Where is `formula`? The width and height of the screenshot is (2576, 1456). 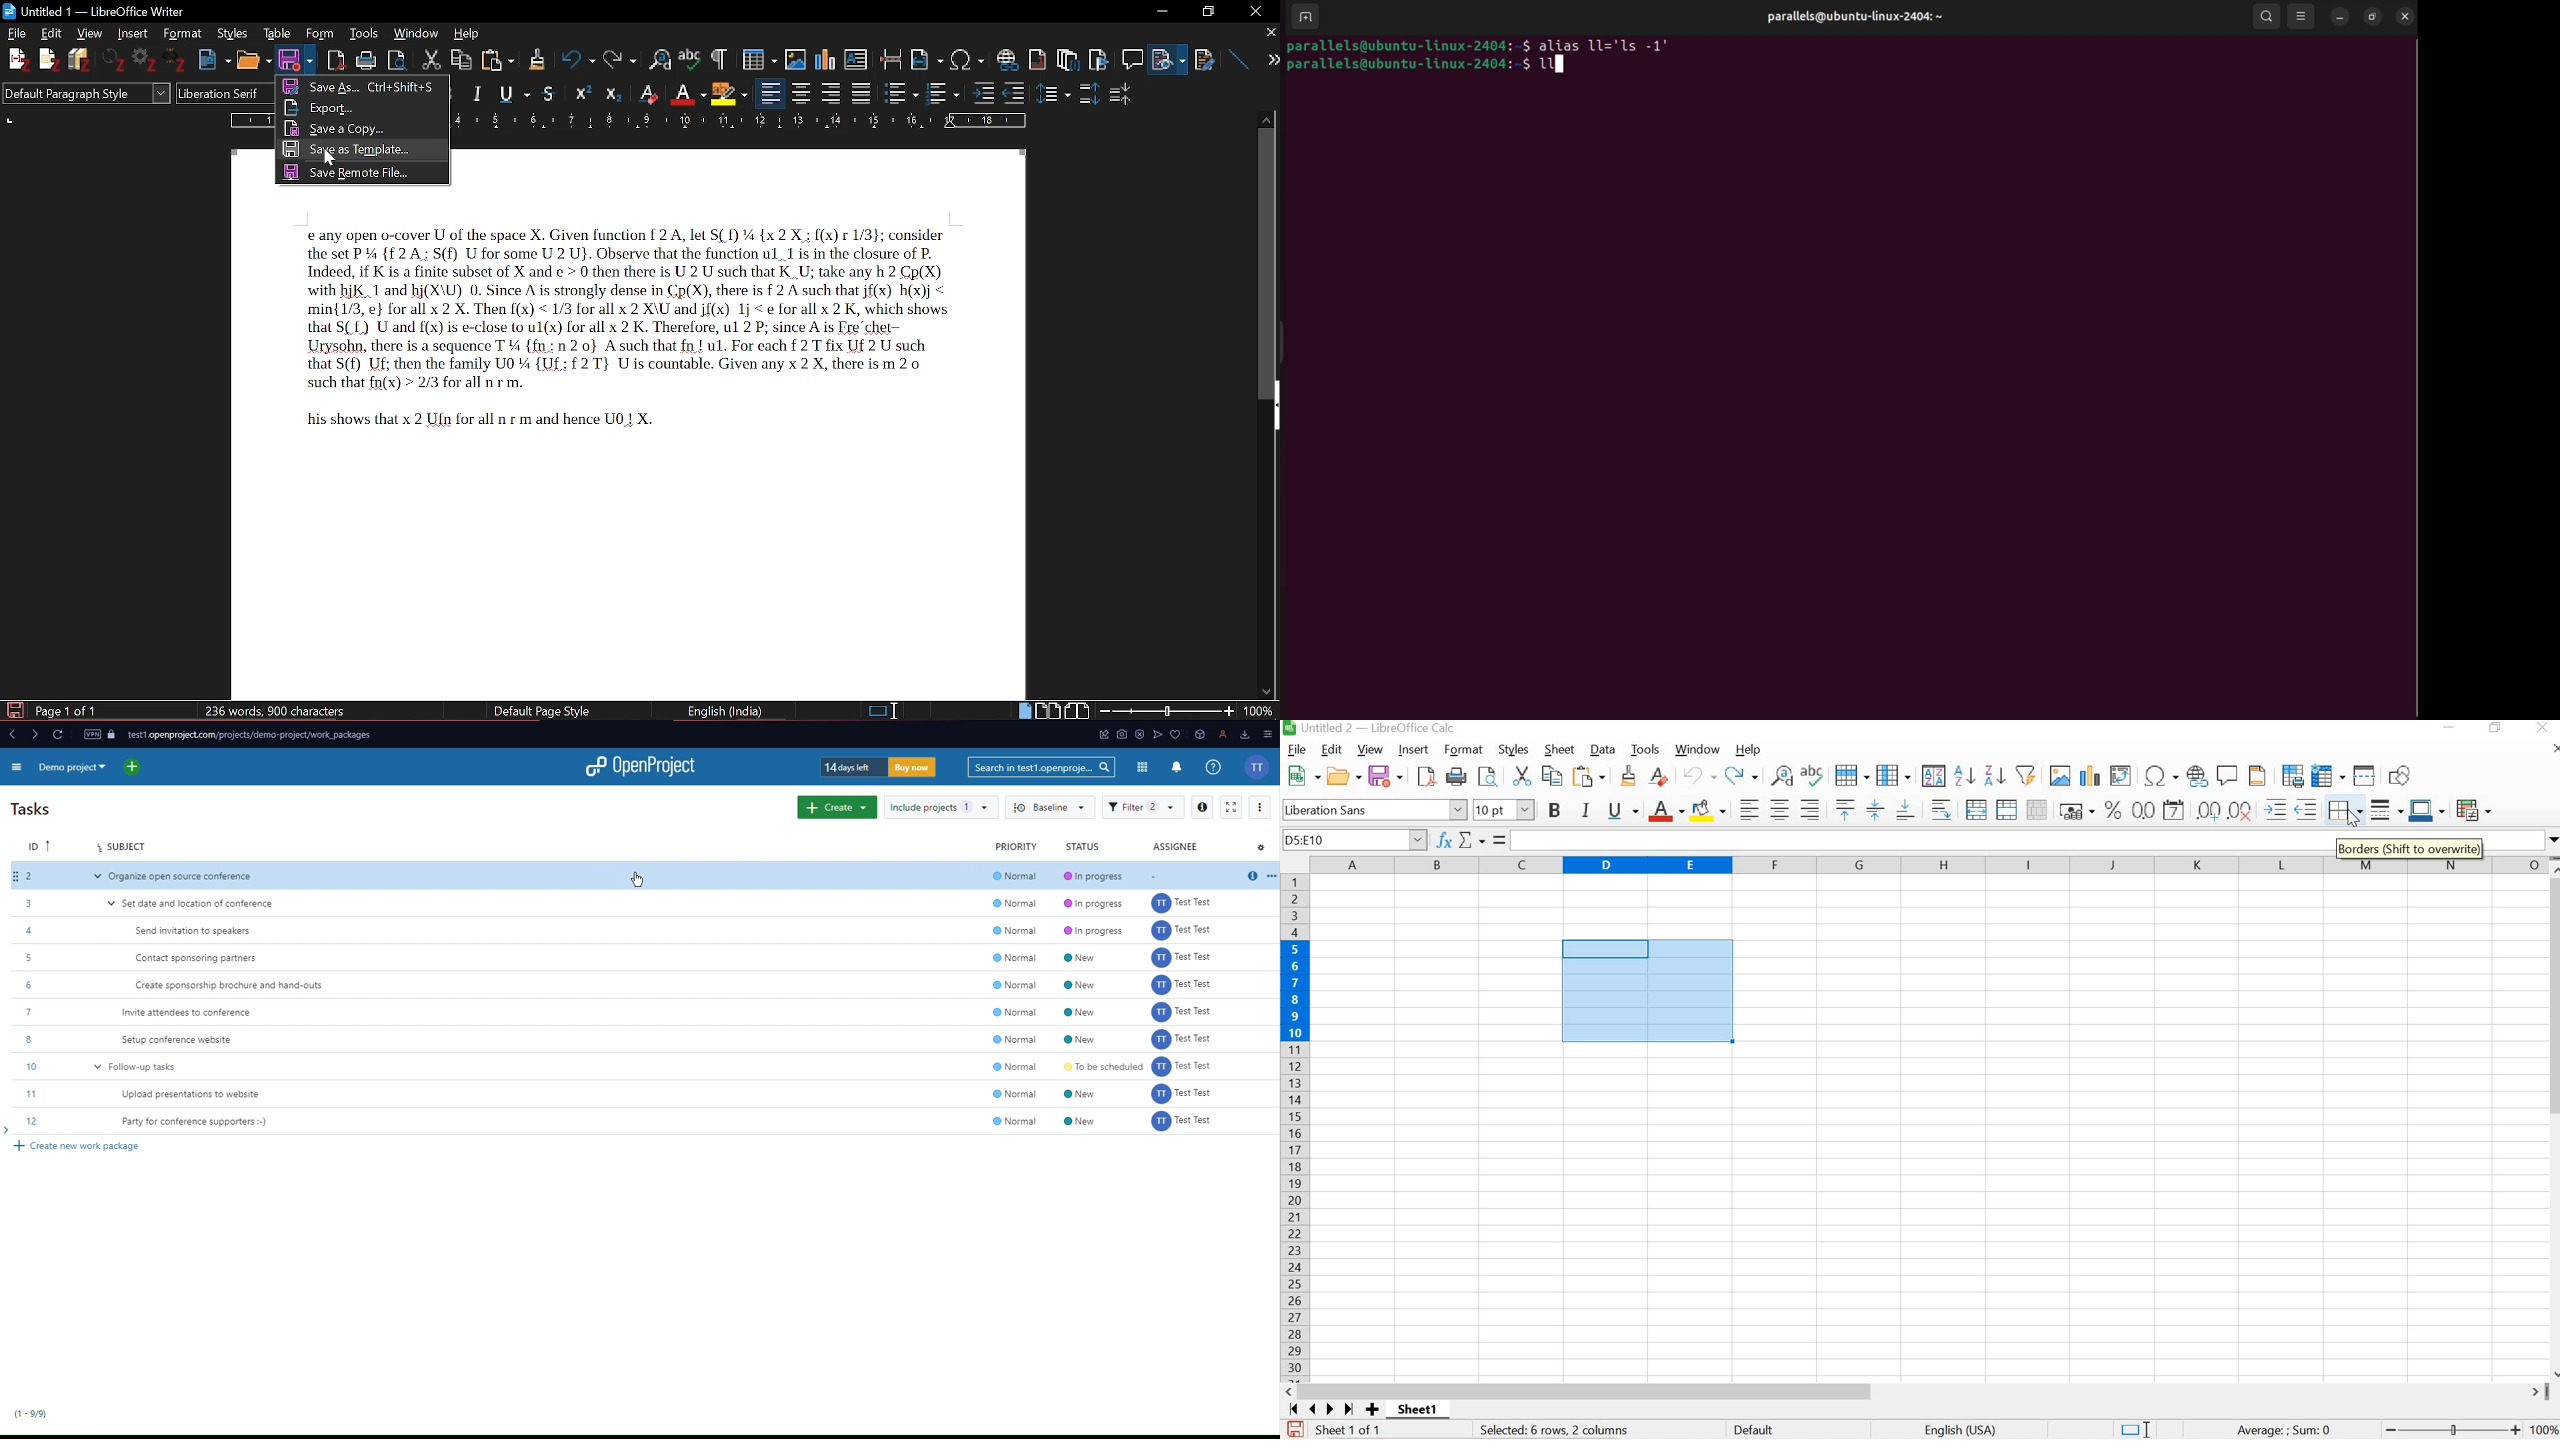
formula is located at coordinates (2284, 1432).